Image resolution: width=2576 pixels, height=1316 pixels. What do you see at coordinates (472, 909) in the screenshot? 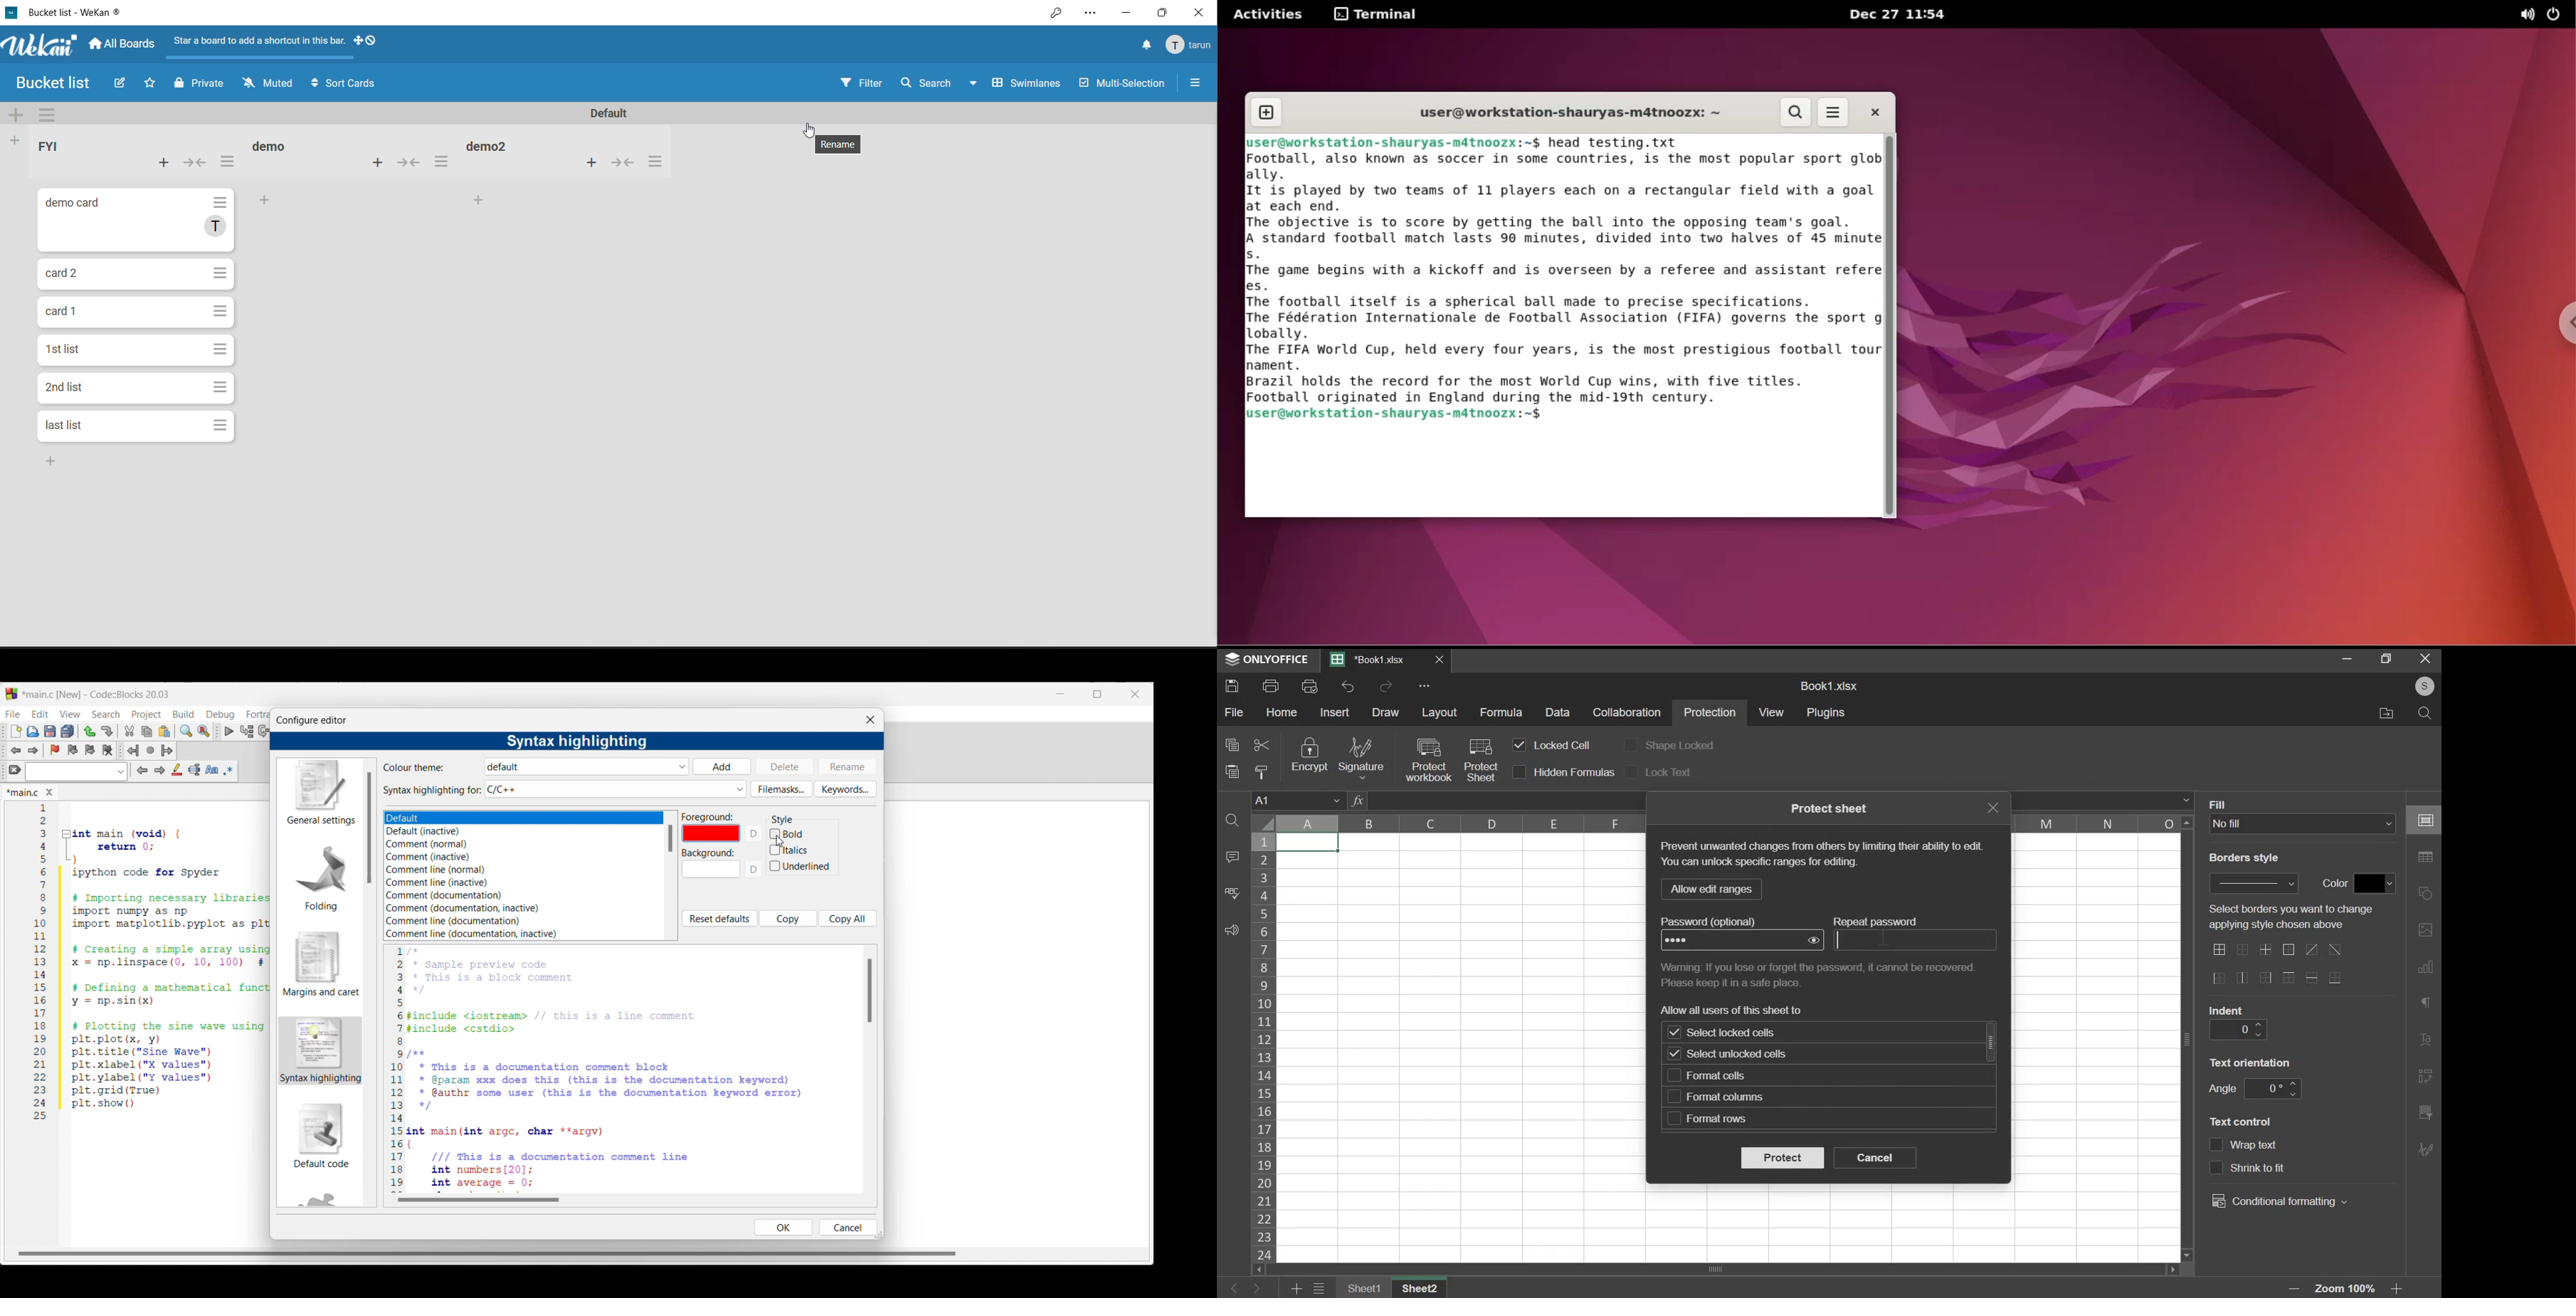
I see `Comment (documentation, inactive)` at bounding box center [472, 909].